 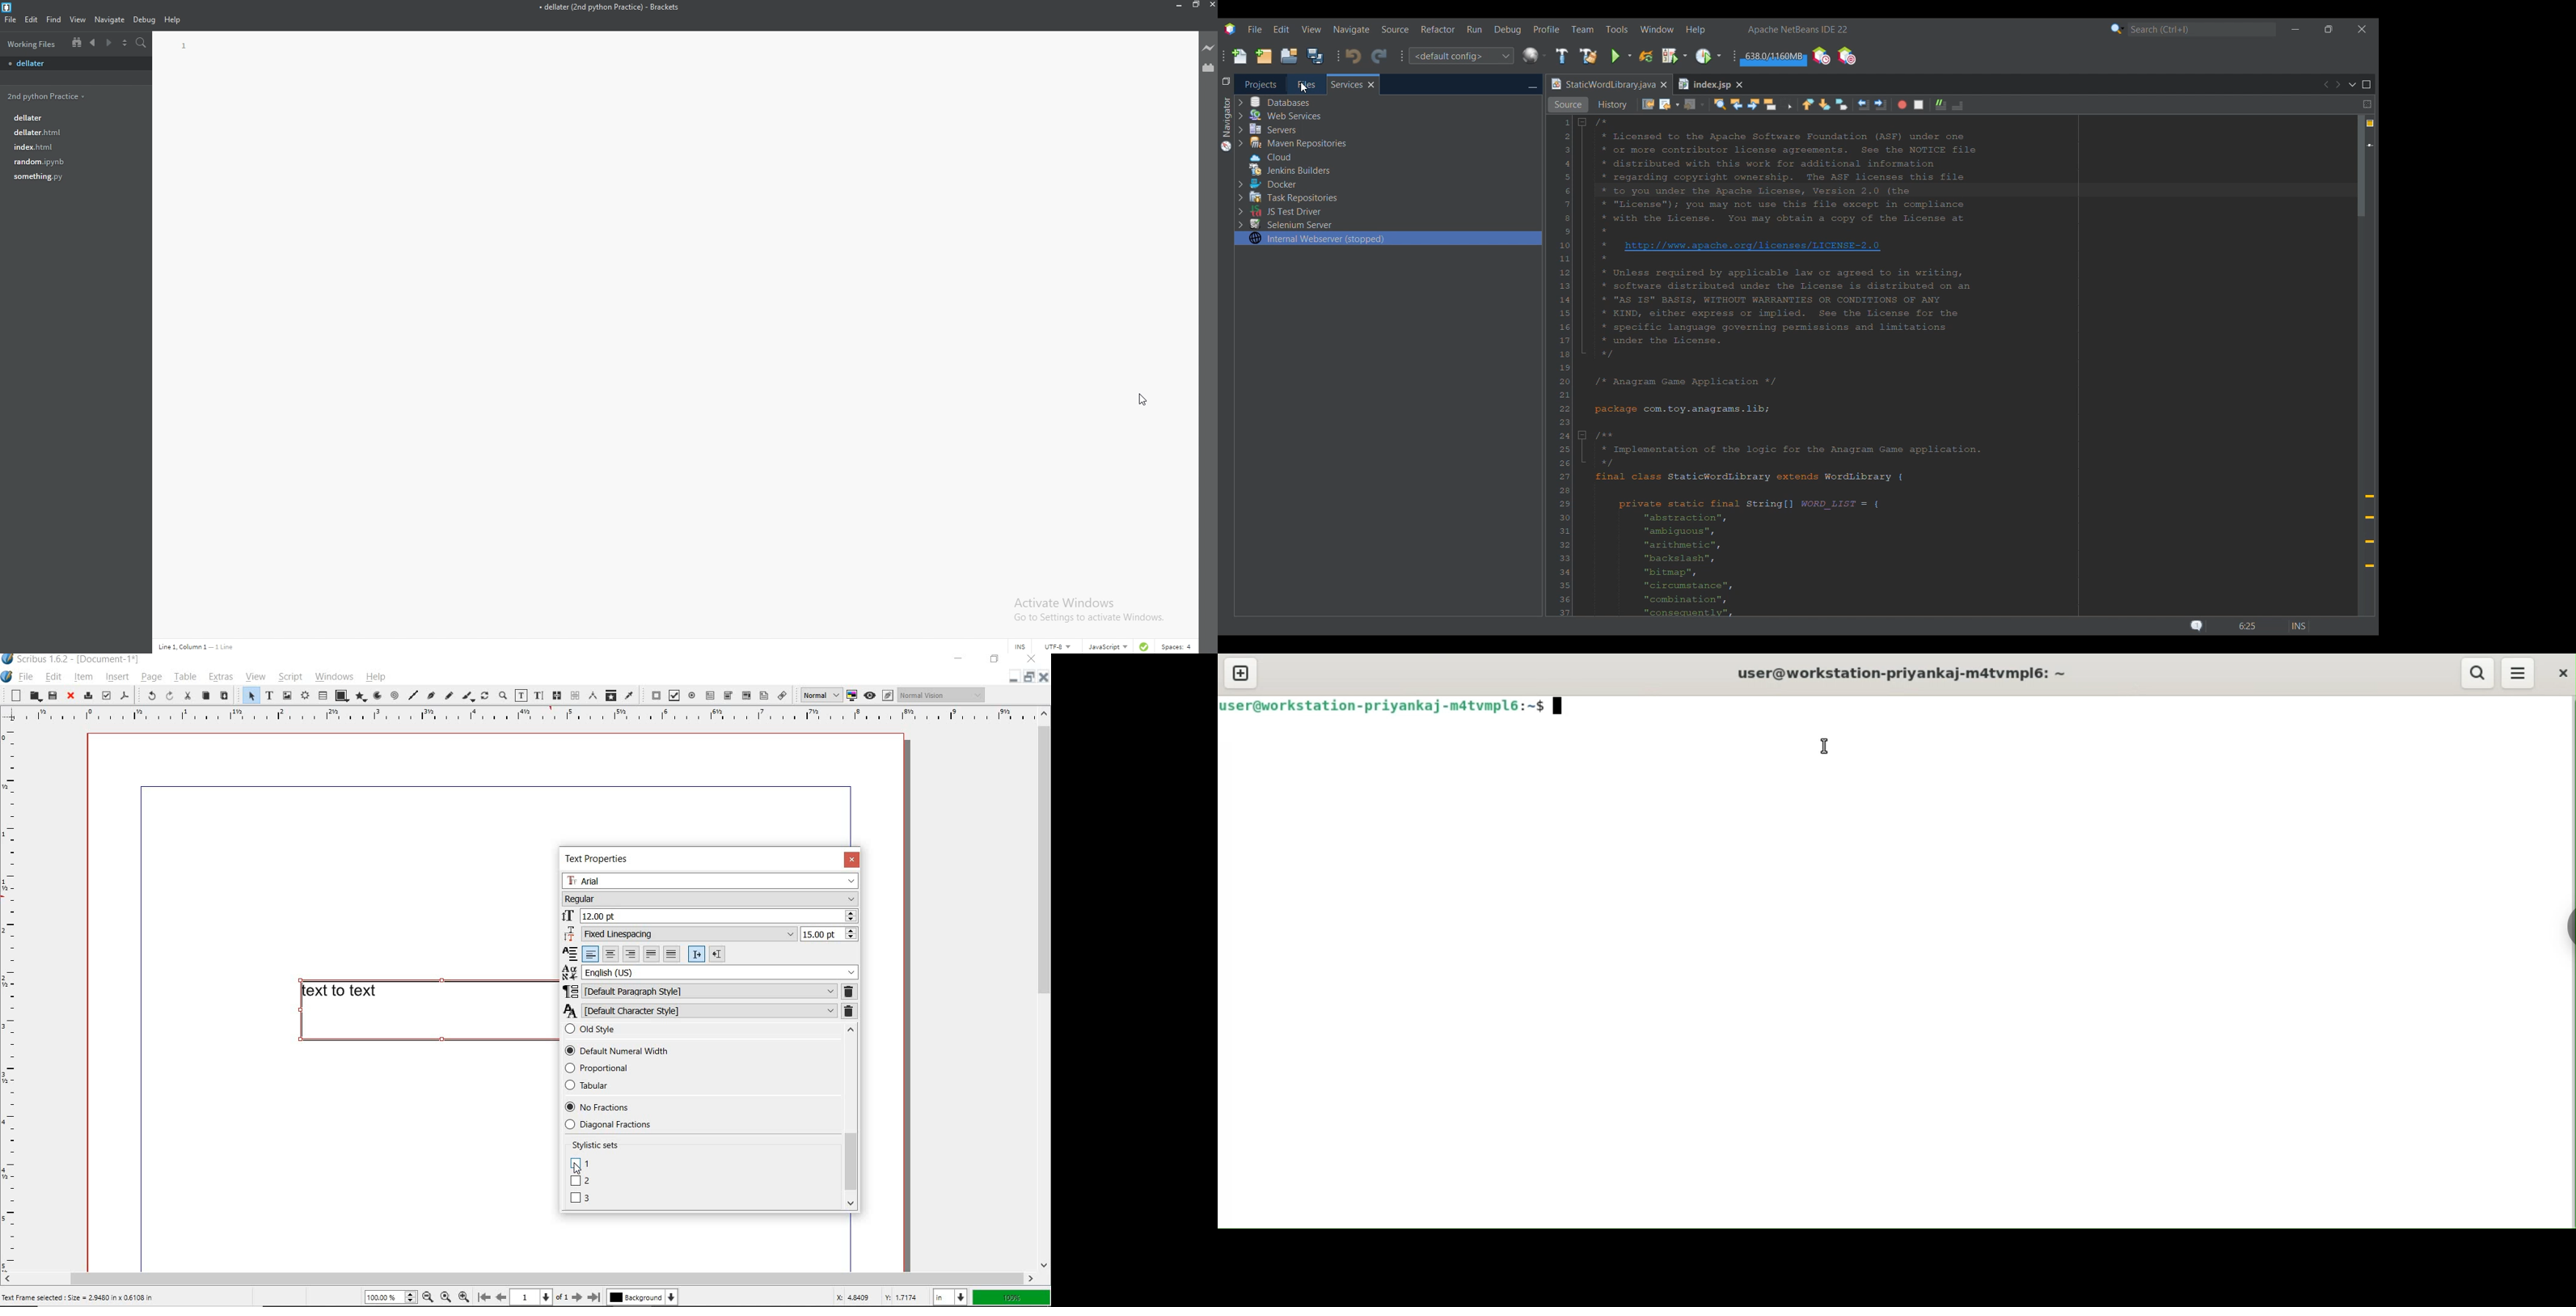 I want to click on Minimize, so click(x=1532, y=85).